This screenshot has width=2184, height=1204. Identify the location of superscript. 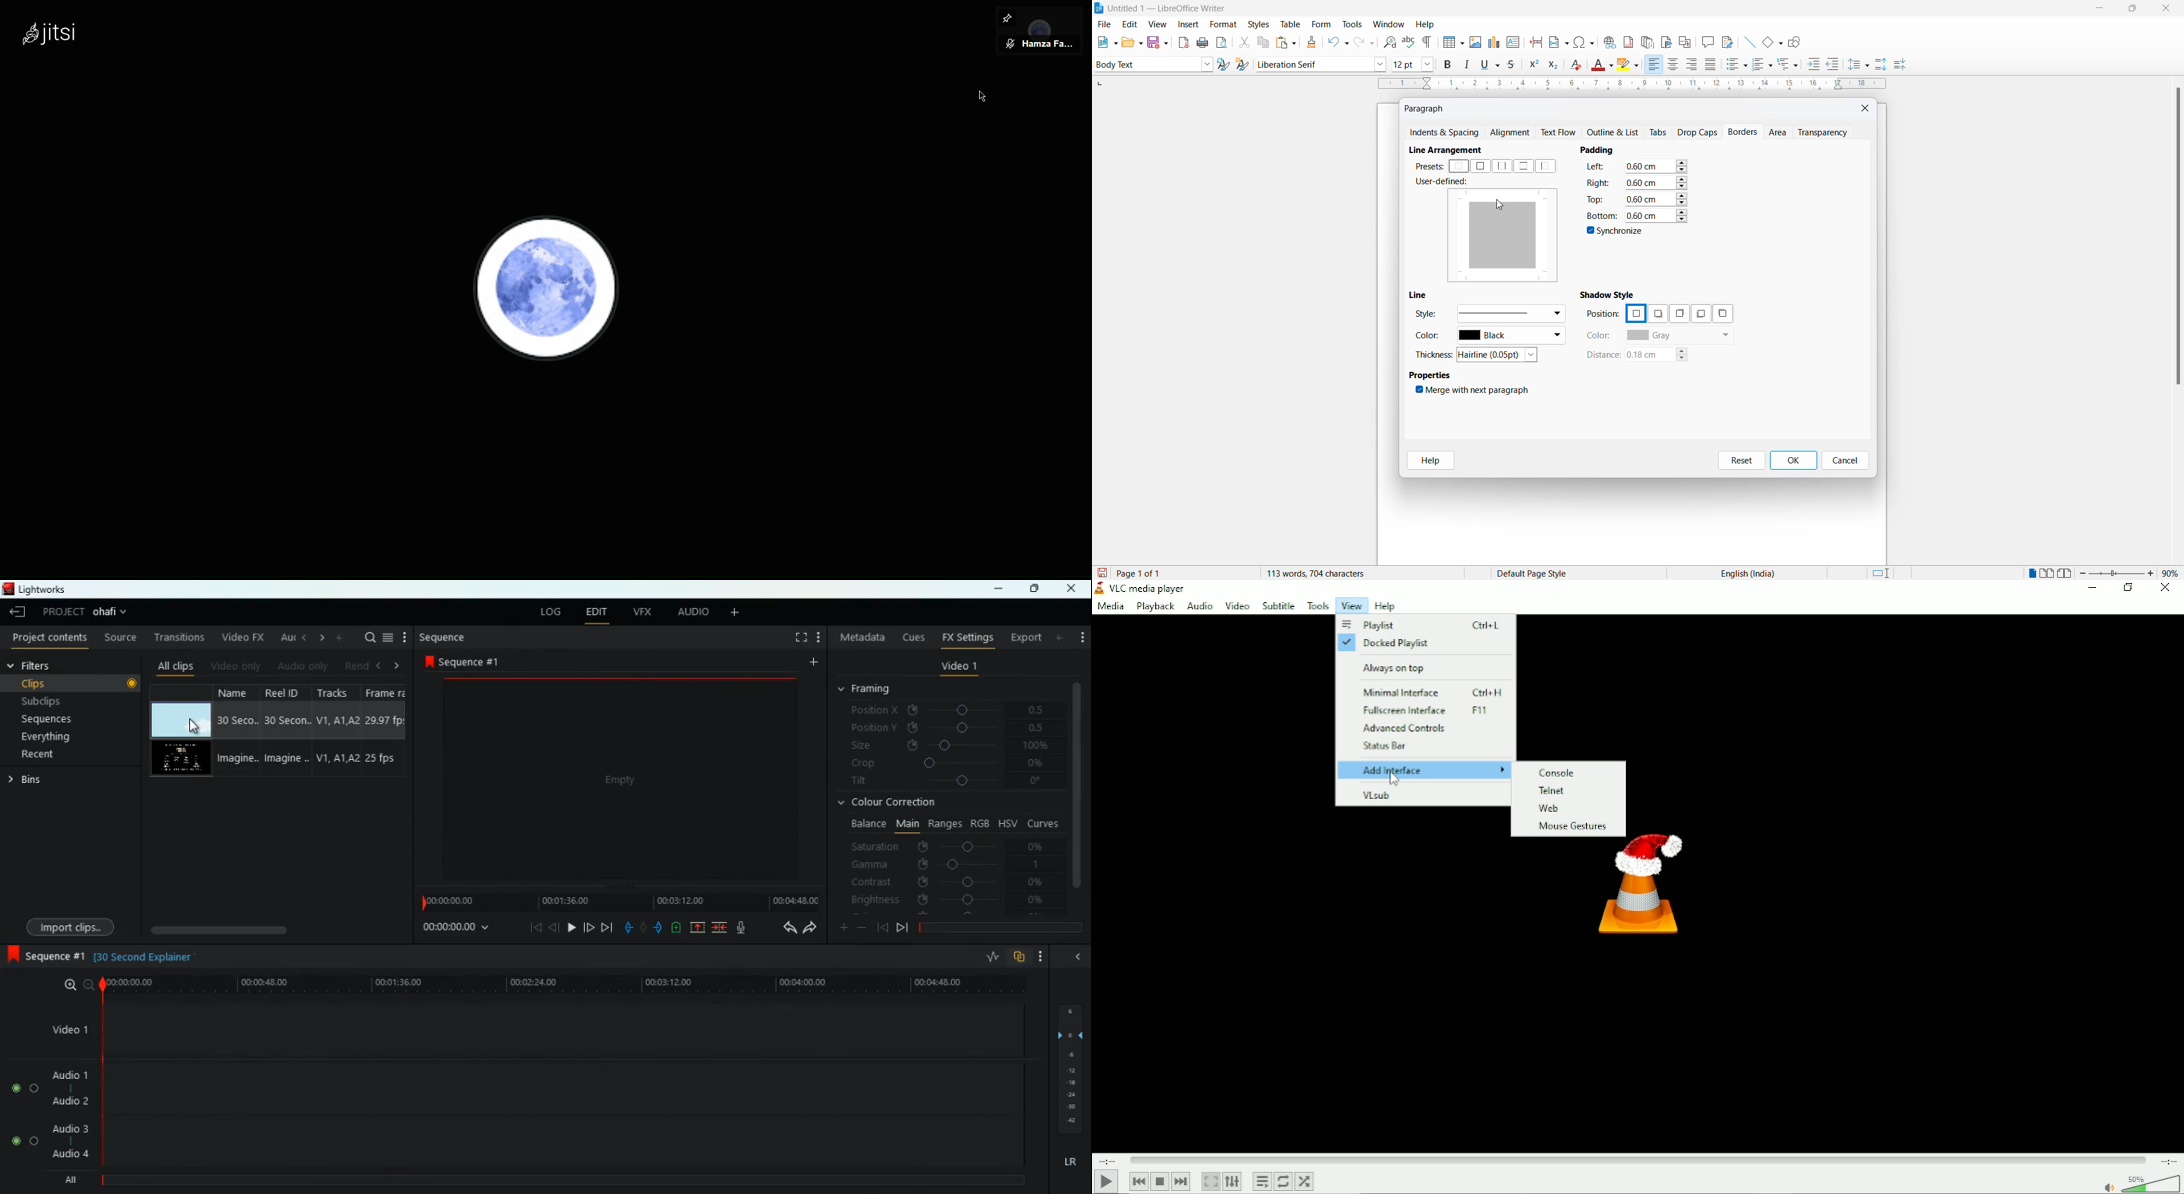
(1533, 66).